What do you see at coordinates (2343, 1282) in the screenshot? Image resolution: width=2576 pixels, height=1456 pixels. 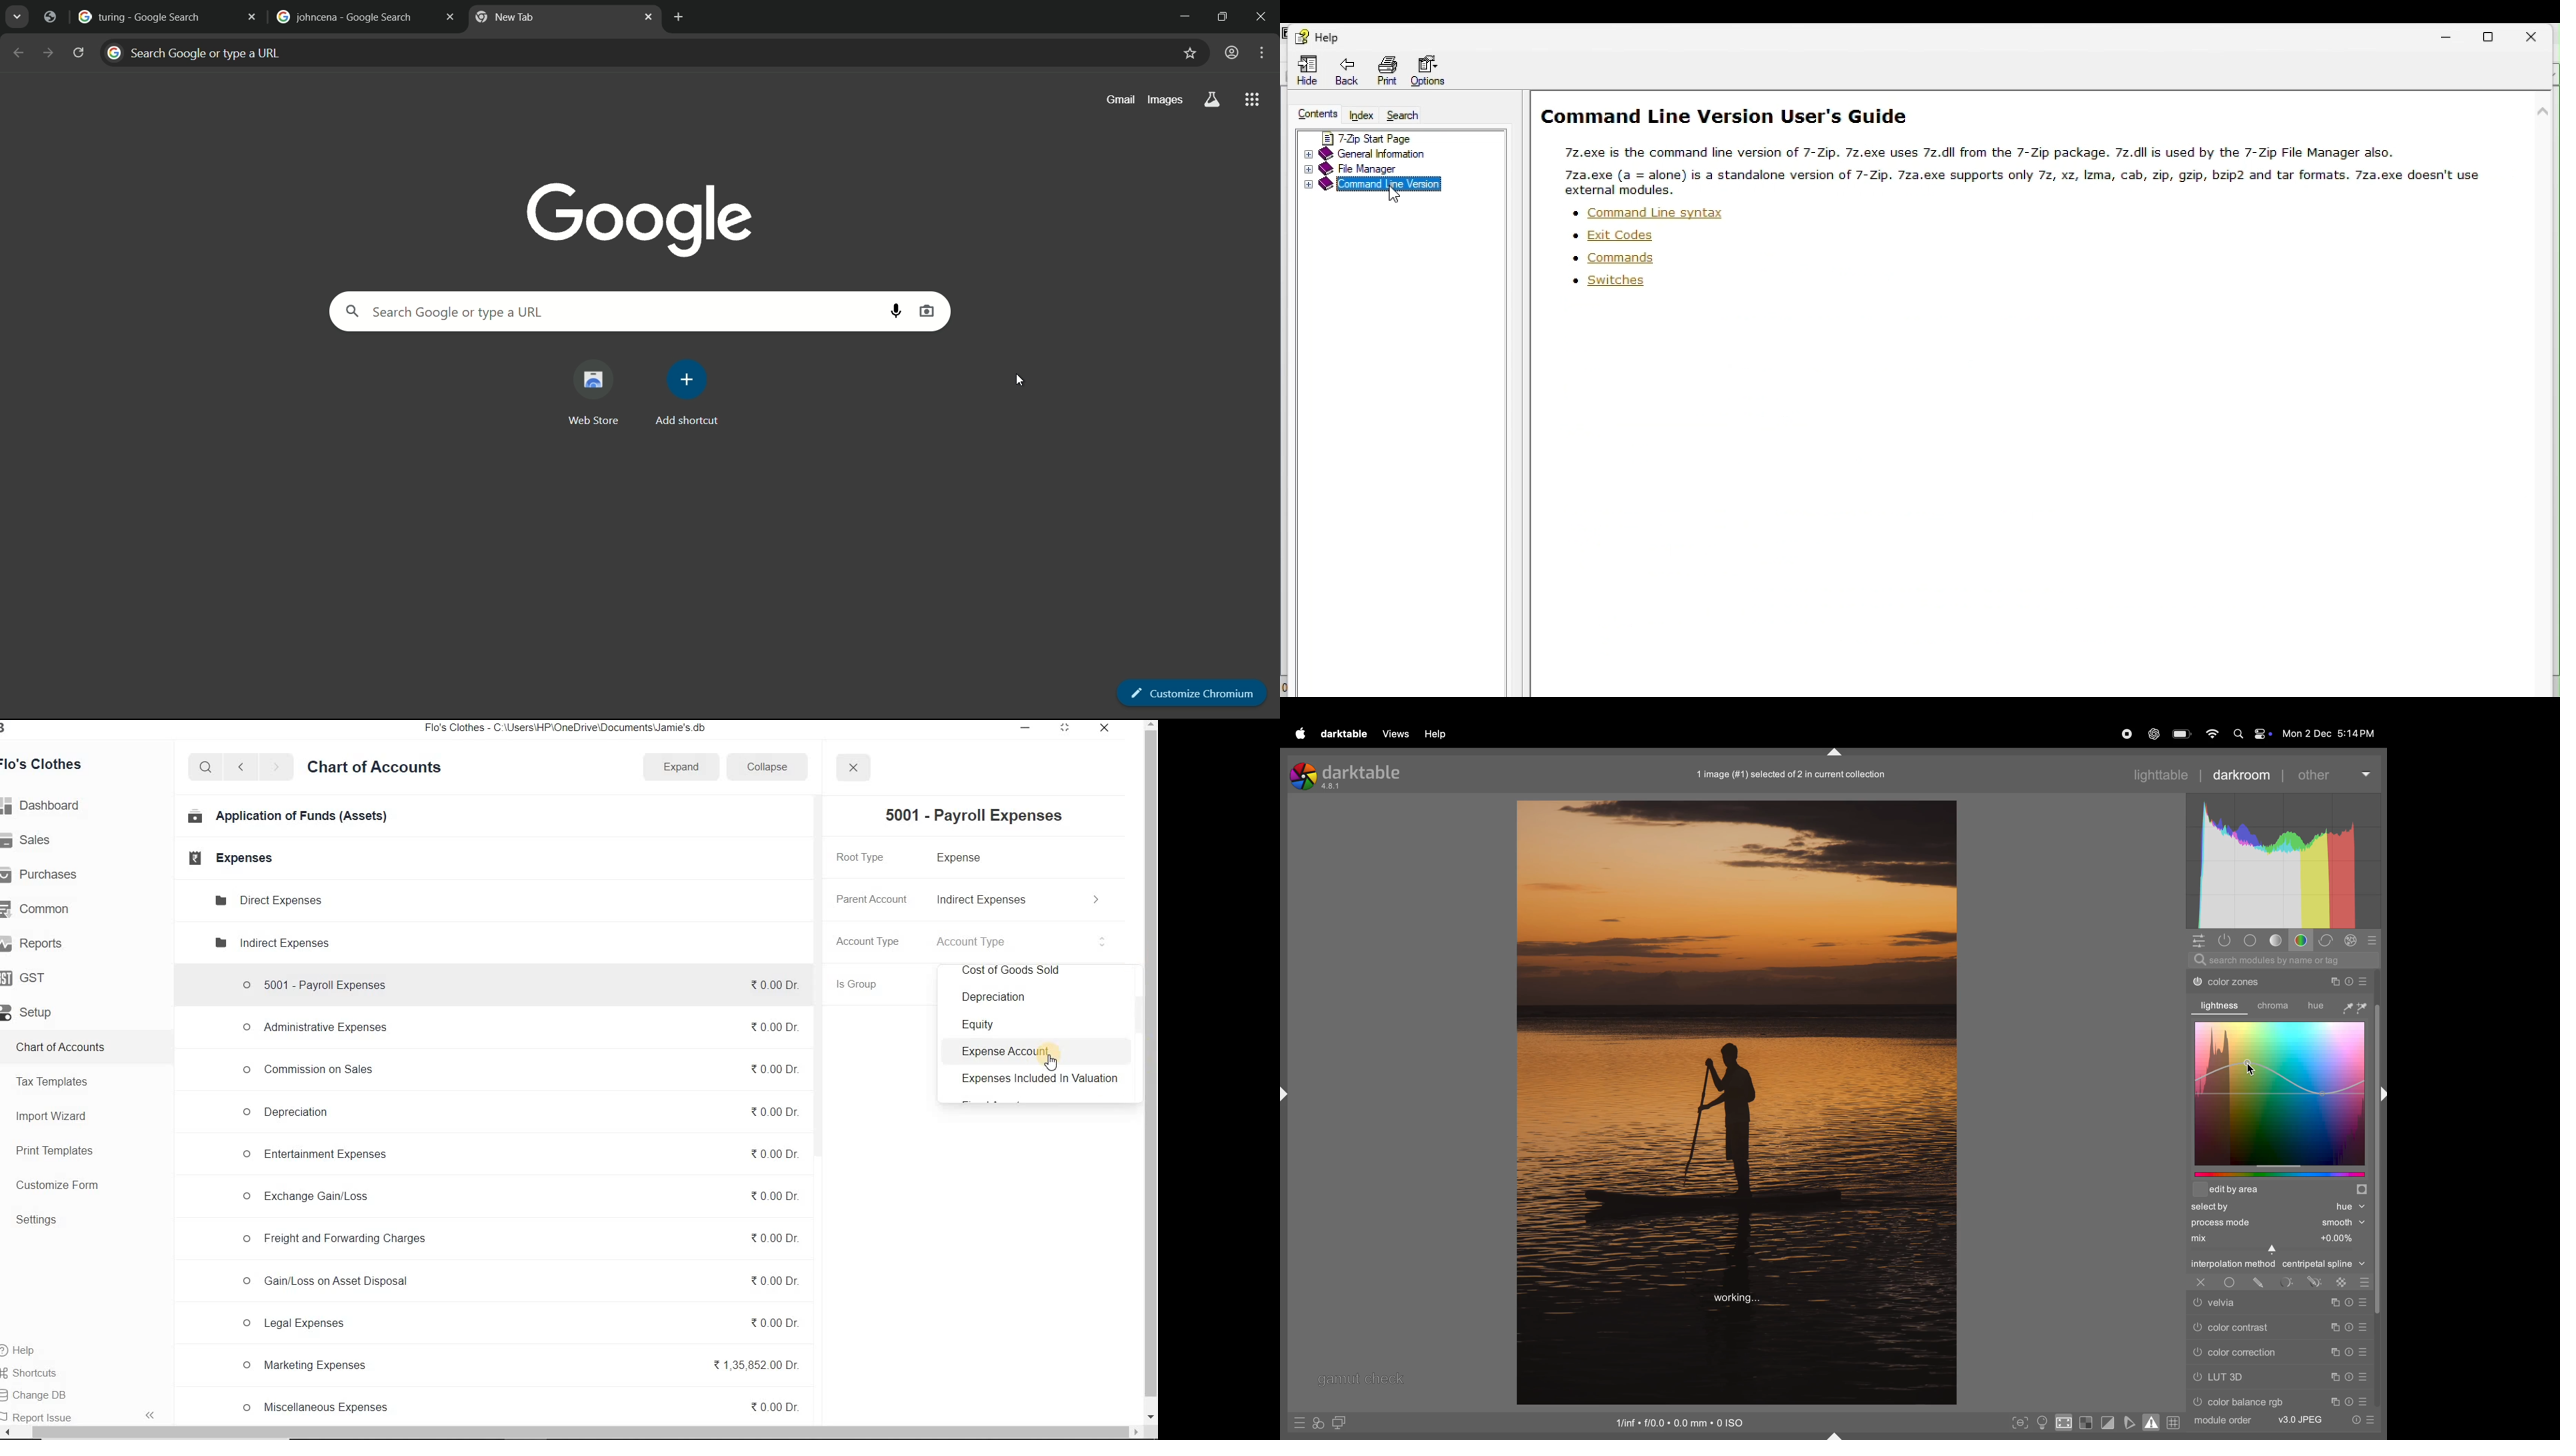 I see `` at bounding box center [2343, 1282].